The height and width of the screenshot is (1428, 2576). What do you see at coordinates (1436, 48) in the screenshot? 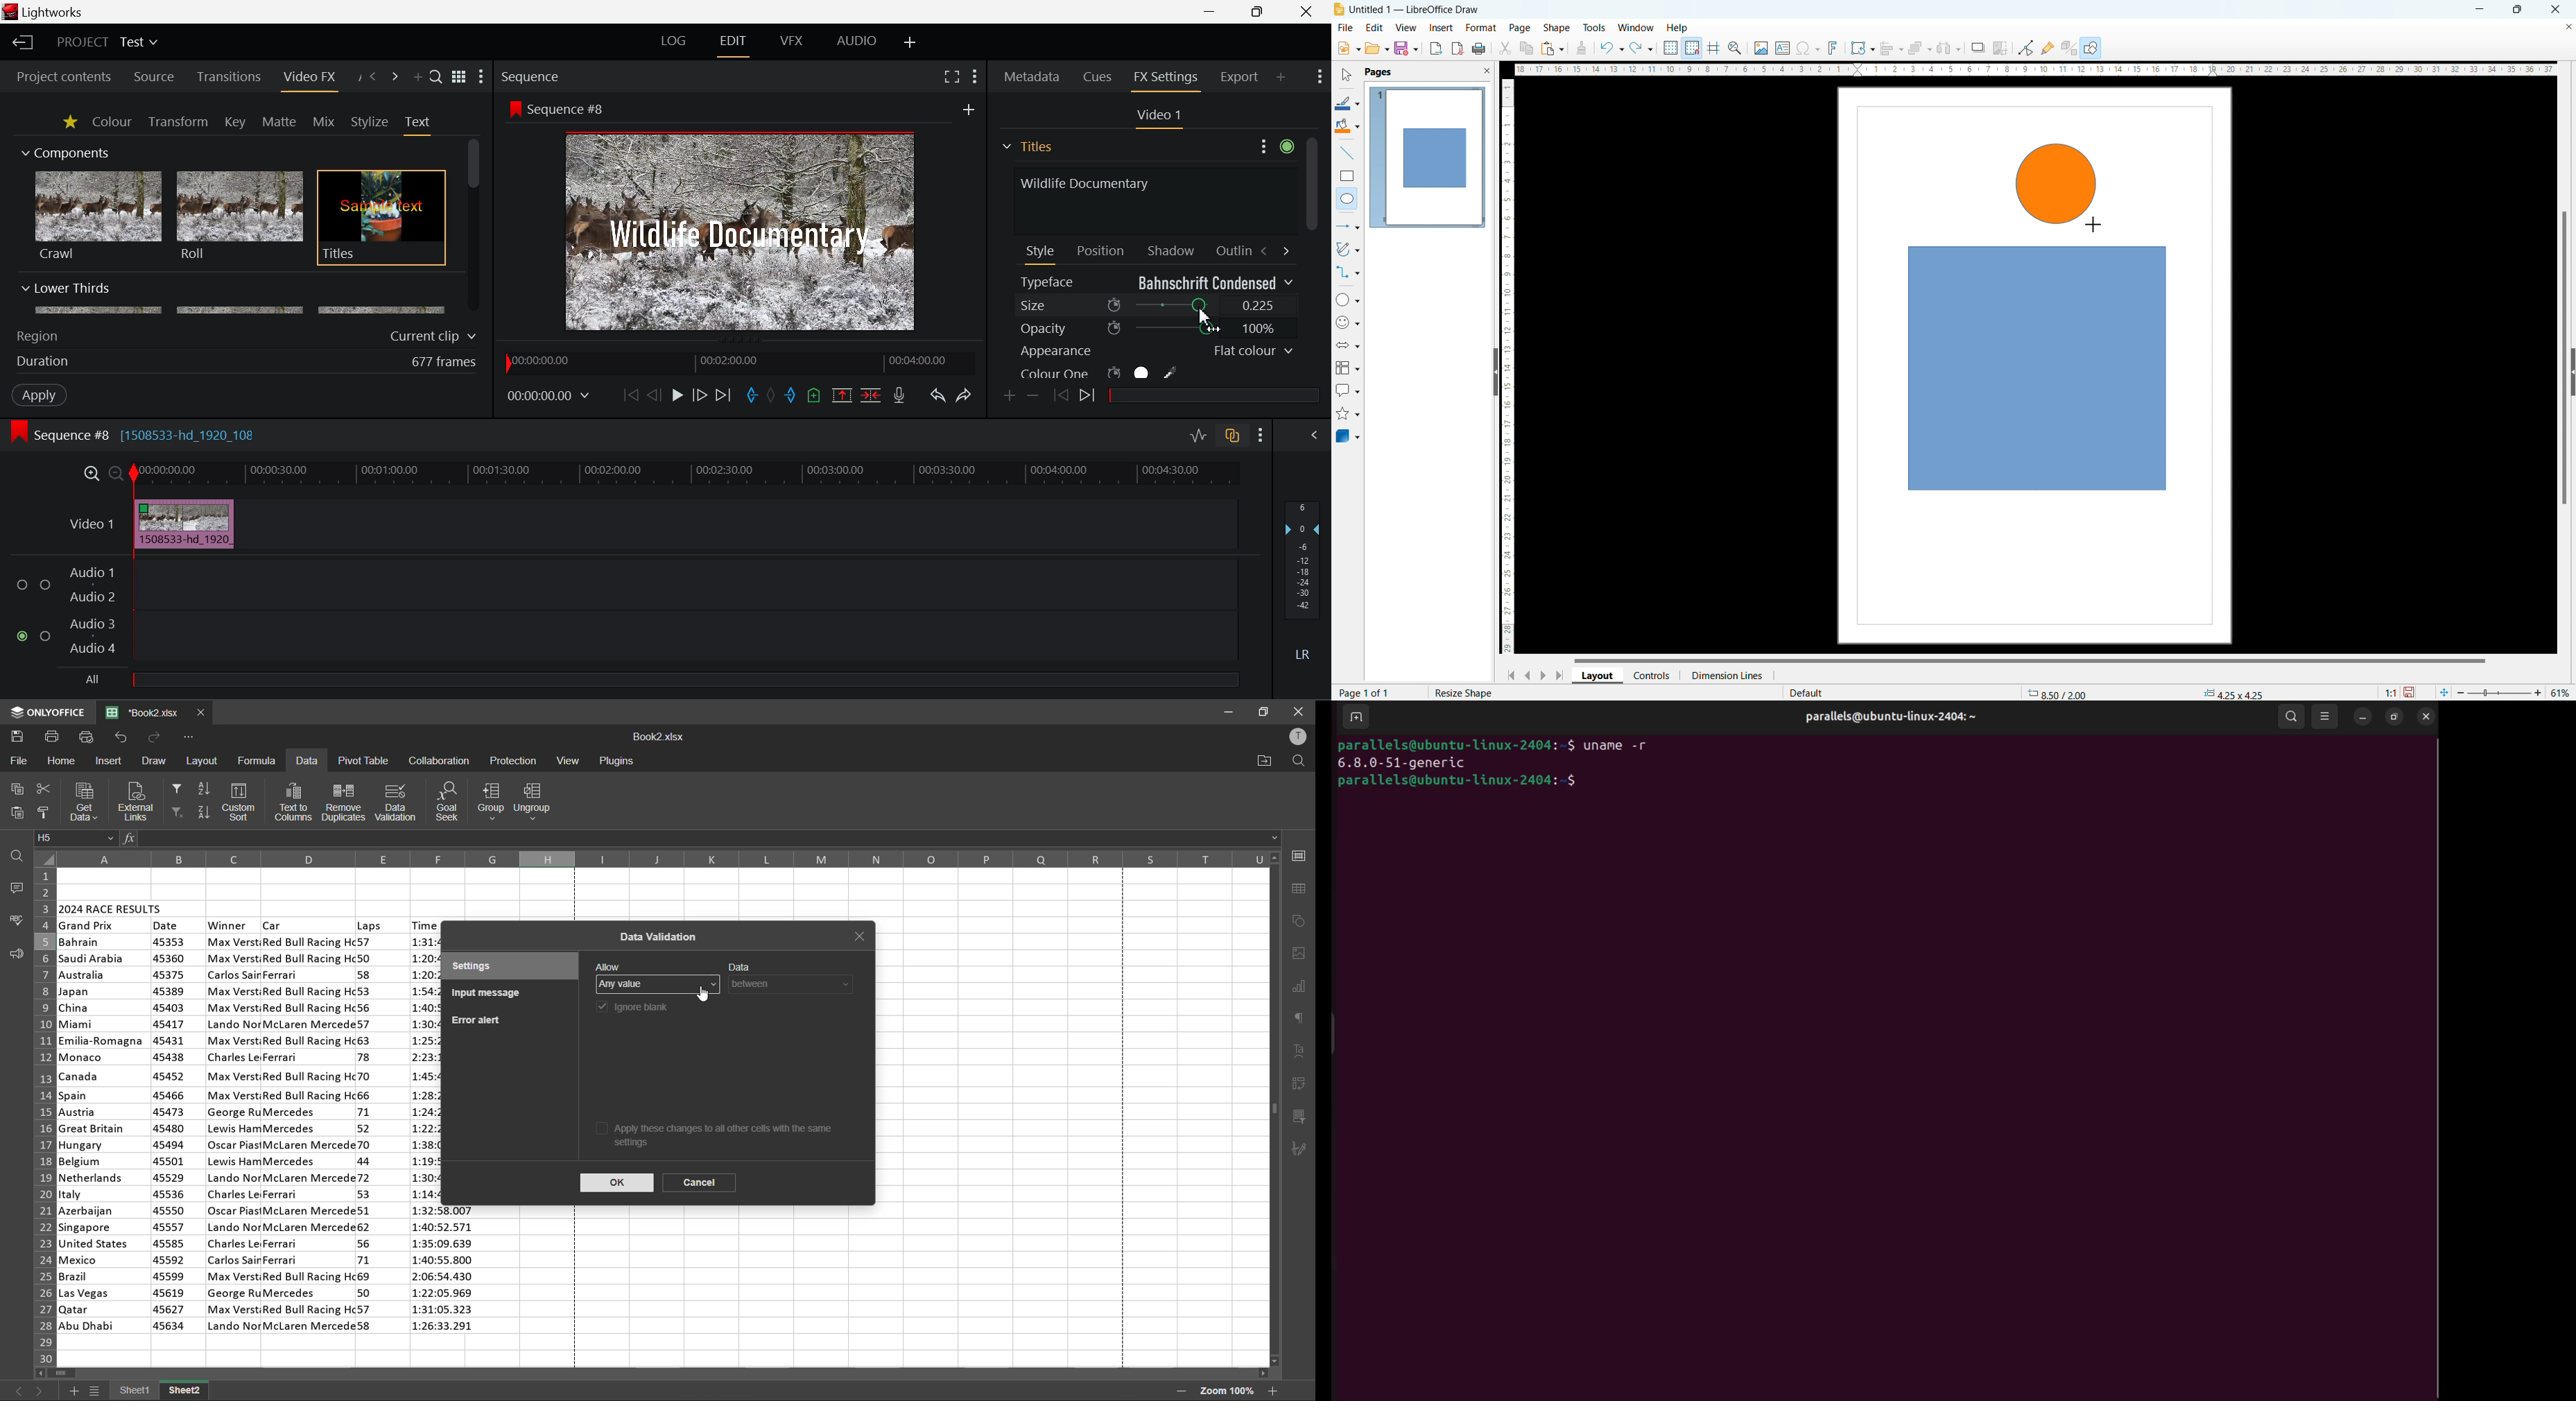
I see `export` at bounding box center [1436, 48].